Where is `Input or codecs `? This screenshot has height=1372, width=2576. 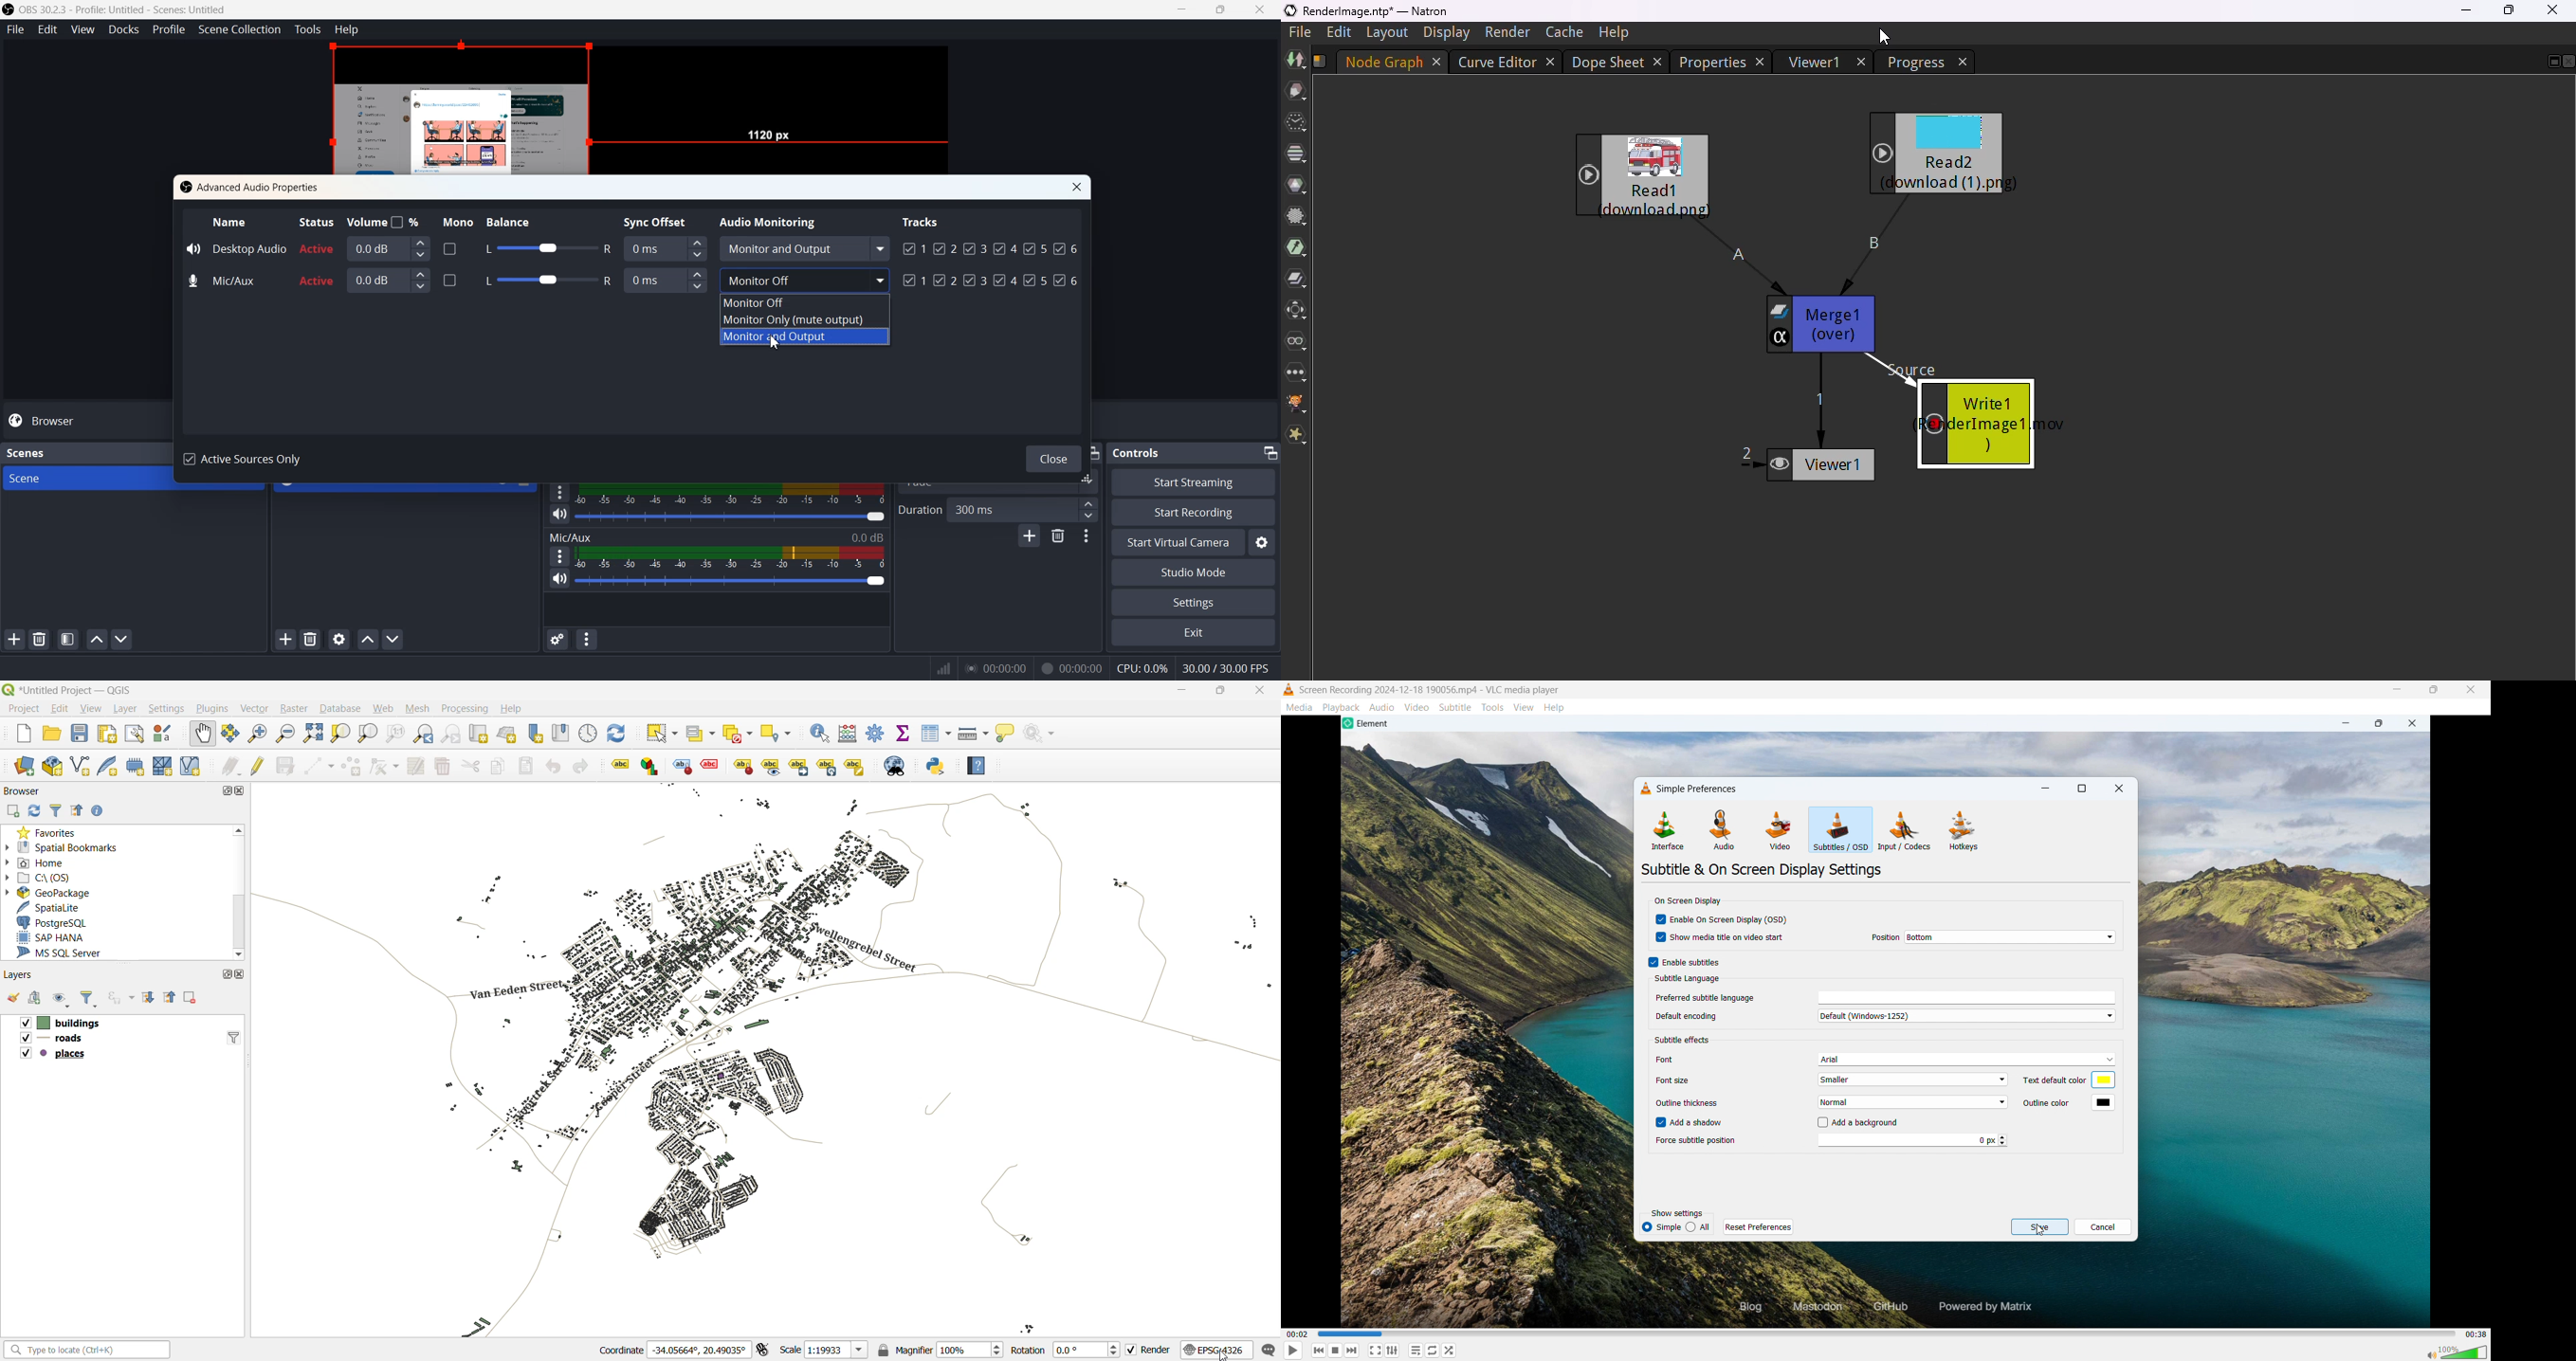 Input or codecs  is located at coordinates (1905, 830).